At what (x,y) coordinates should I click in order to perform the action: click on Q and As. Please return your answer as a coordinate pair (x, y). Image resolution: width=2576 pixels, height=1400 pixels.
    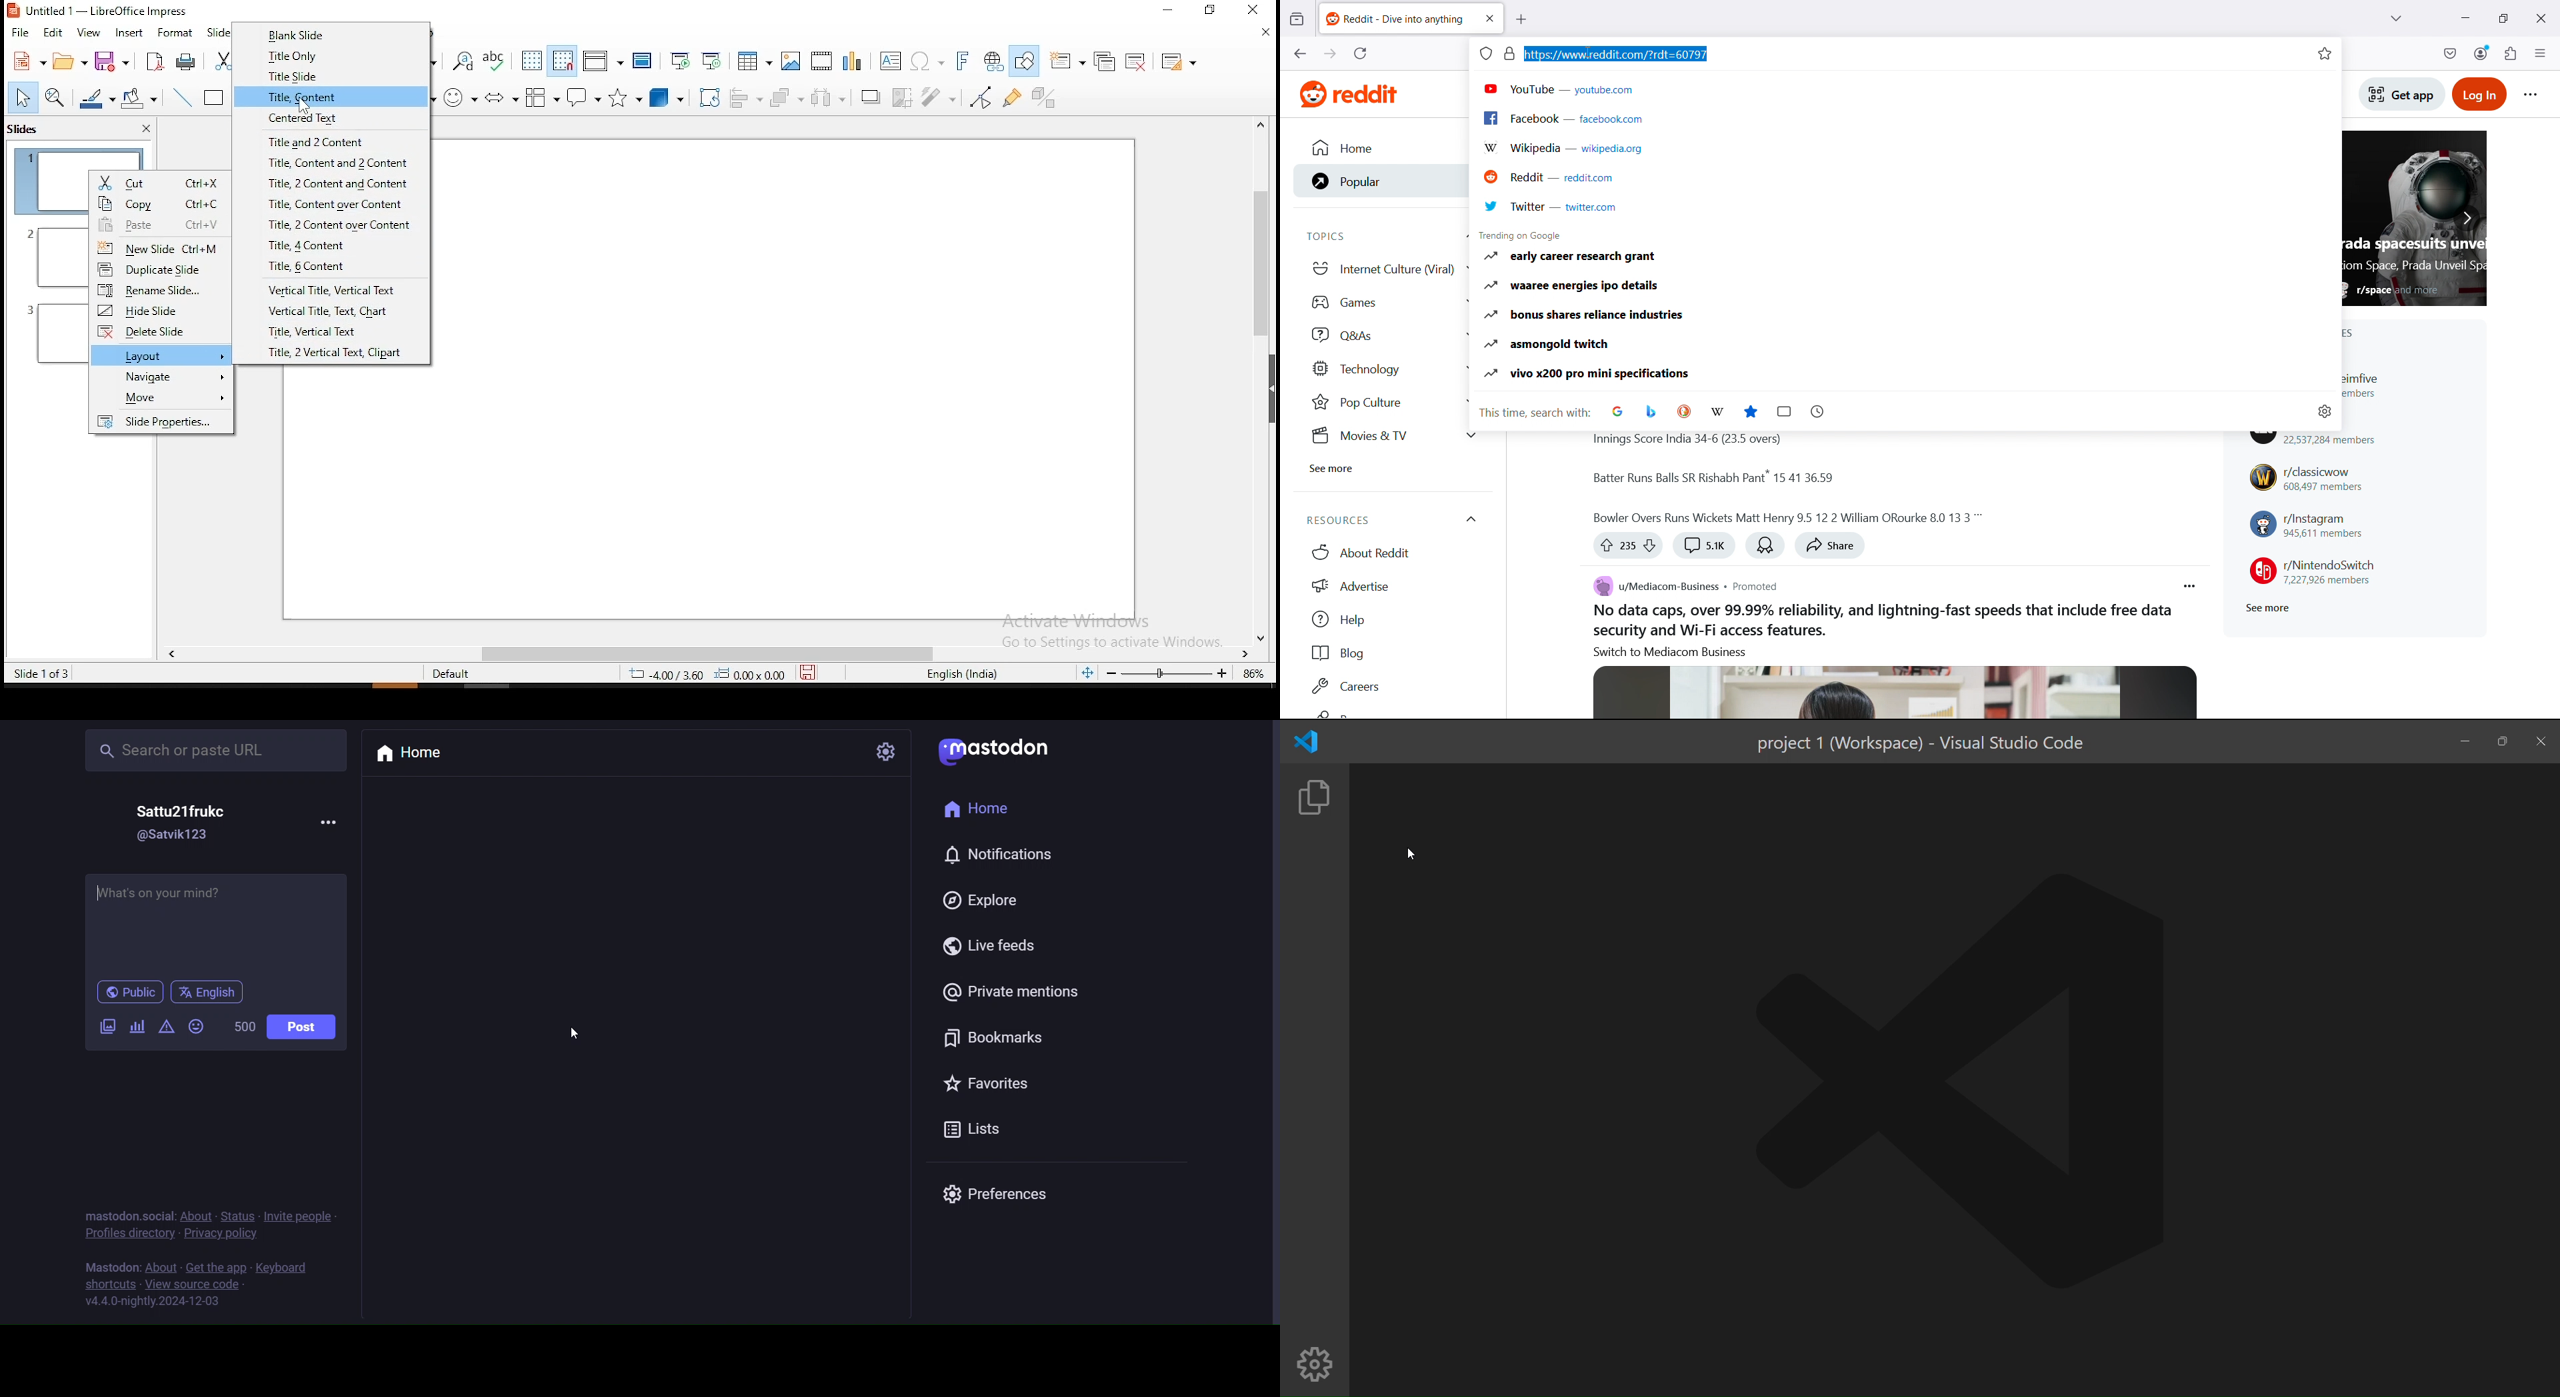
    Looking at the image, I should click on (1379, 333).